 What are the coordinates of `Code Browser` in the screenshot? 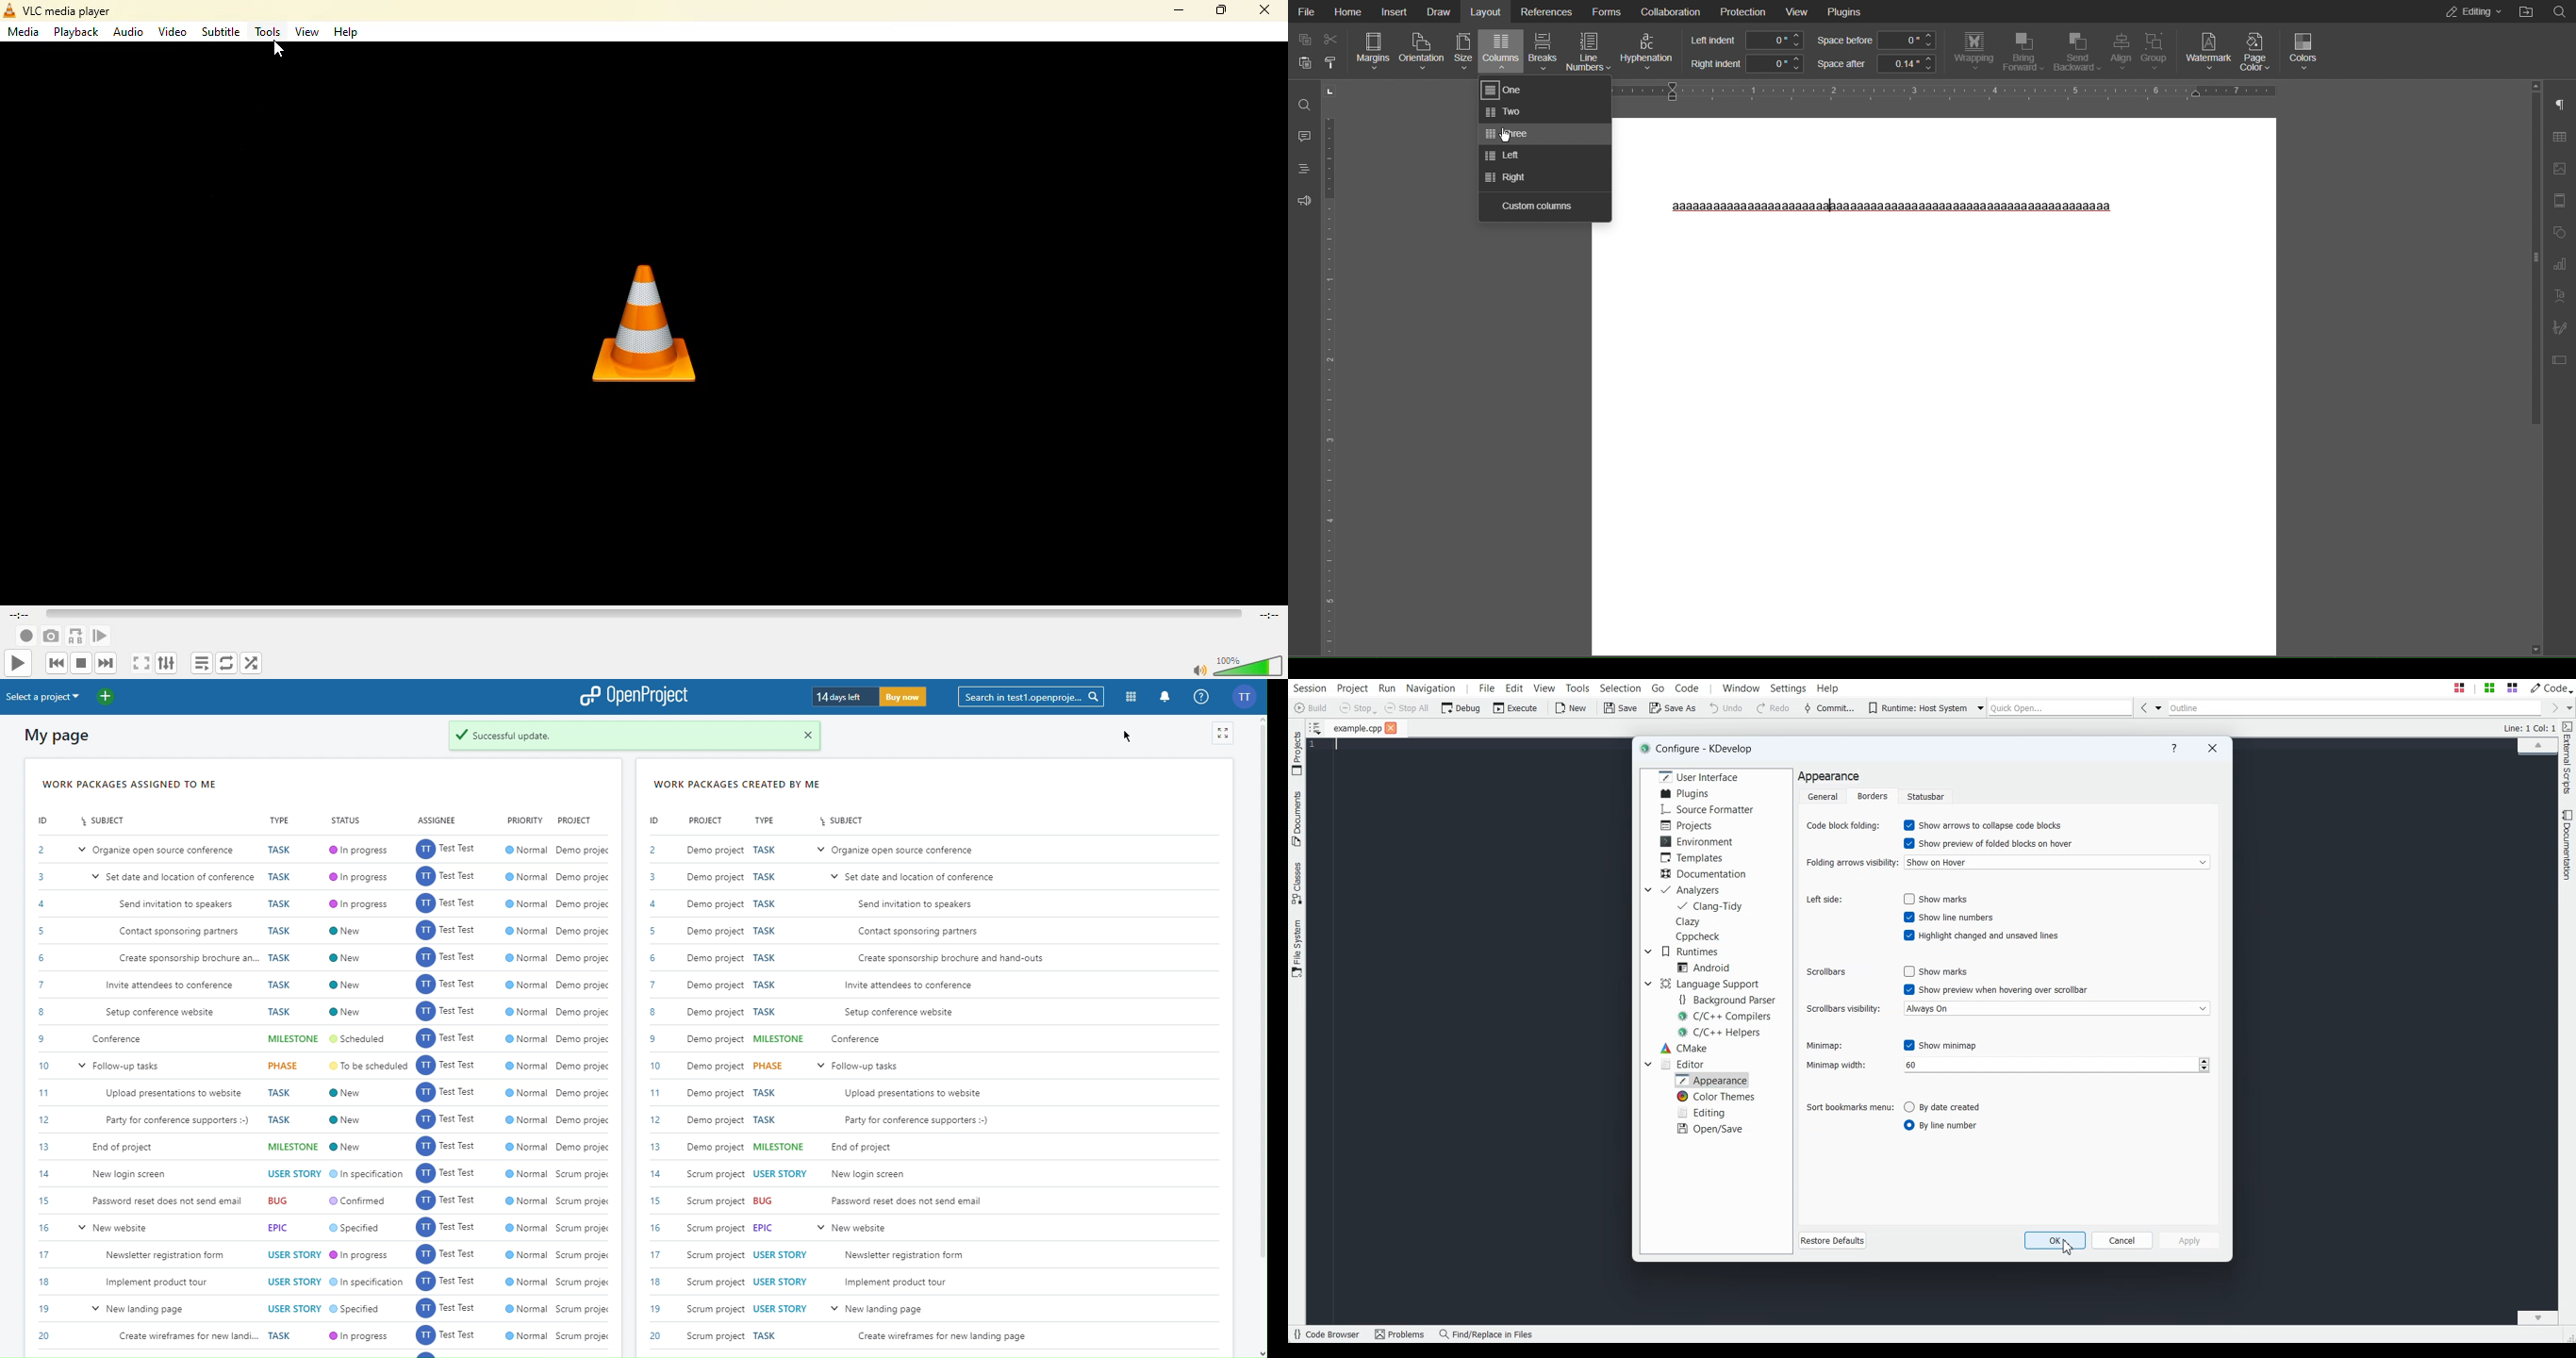 It's located at (1328, 1335).